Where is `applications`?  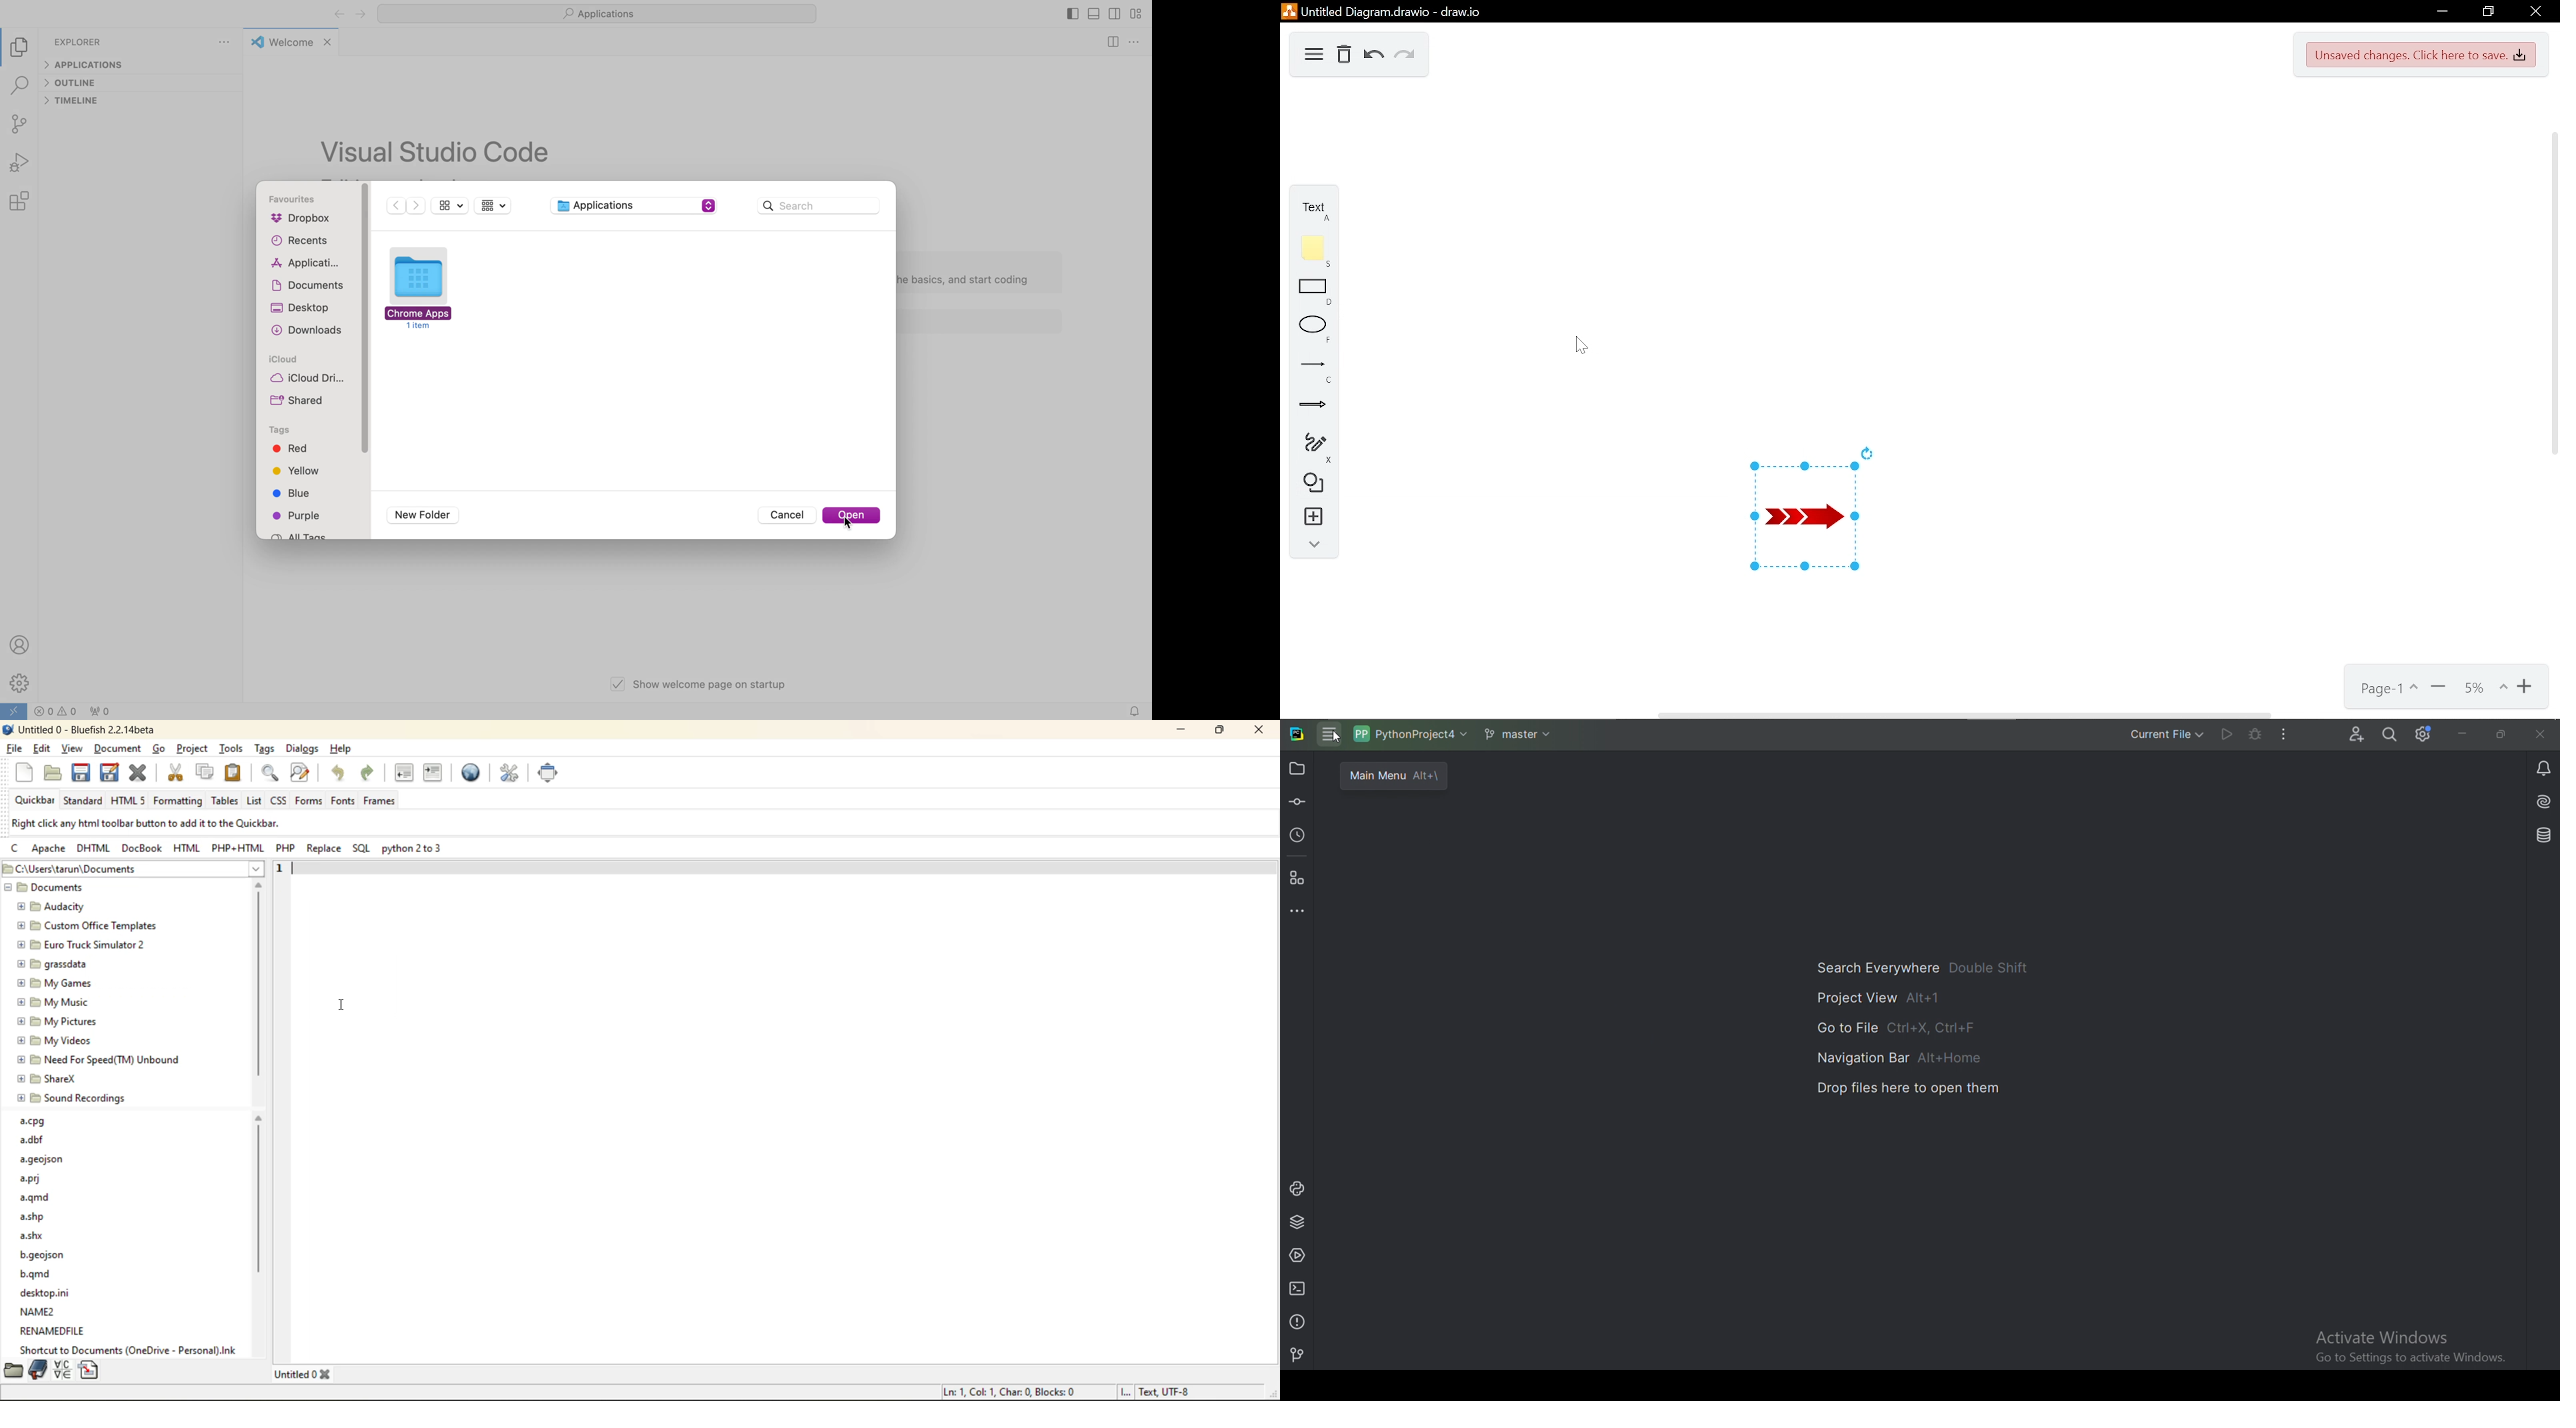
applications is located at coordinates (86, 65).